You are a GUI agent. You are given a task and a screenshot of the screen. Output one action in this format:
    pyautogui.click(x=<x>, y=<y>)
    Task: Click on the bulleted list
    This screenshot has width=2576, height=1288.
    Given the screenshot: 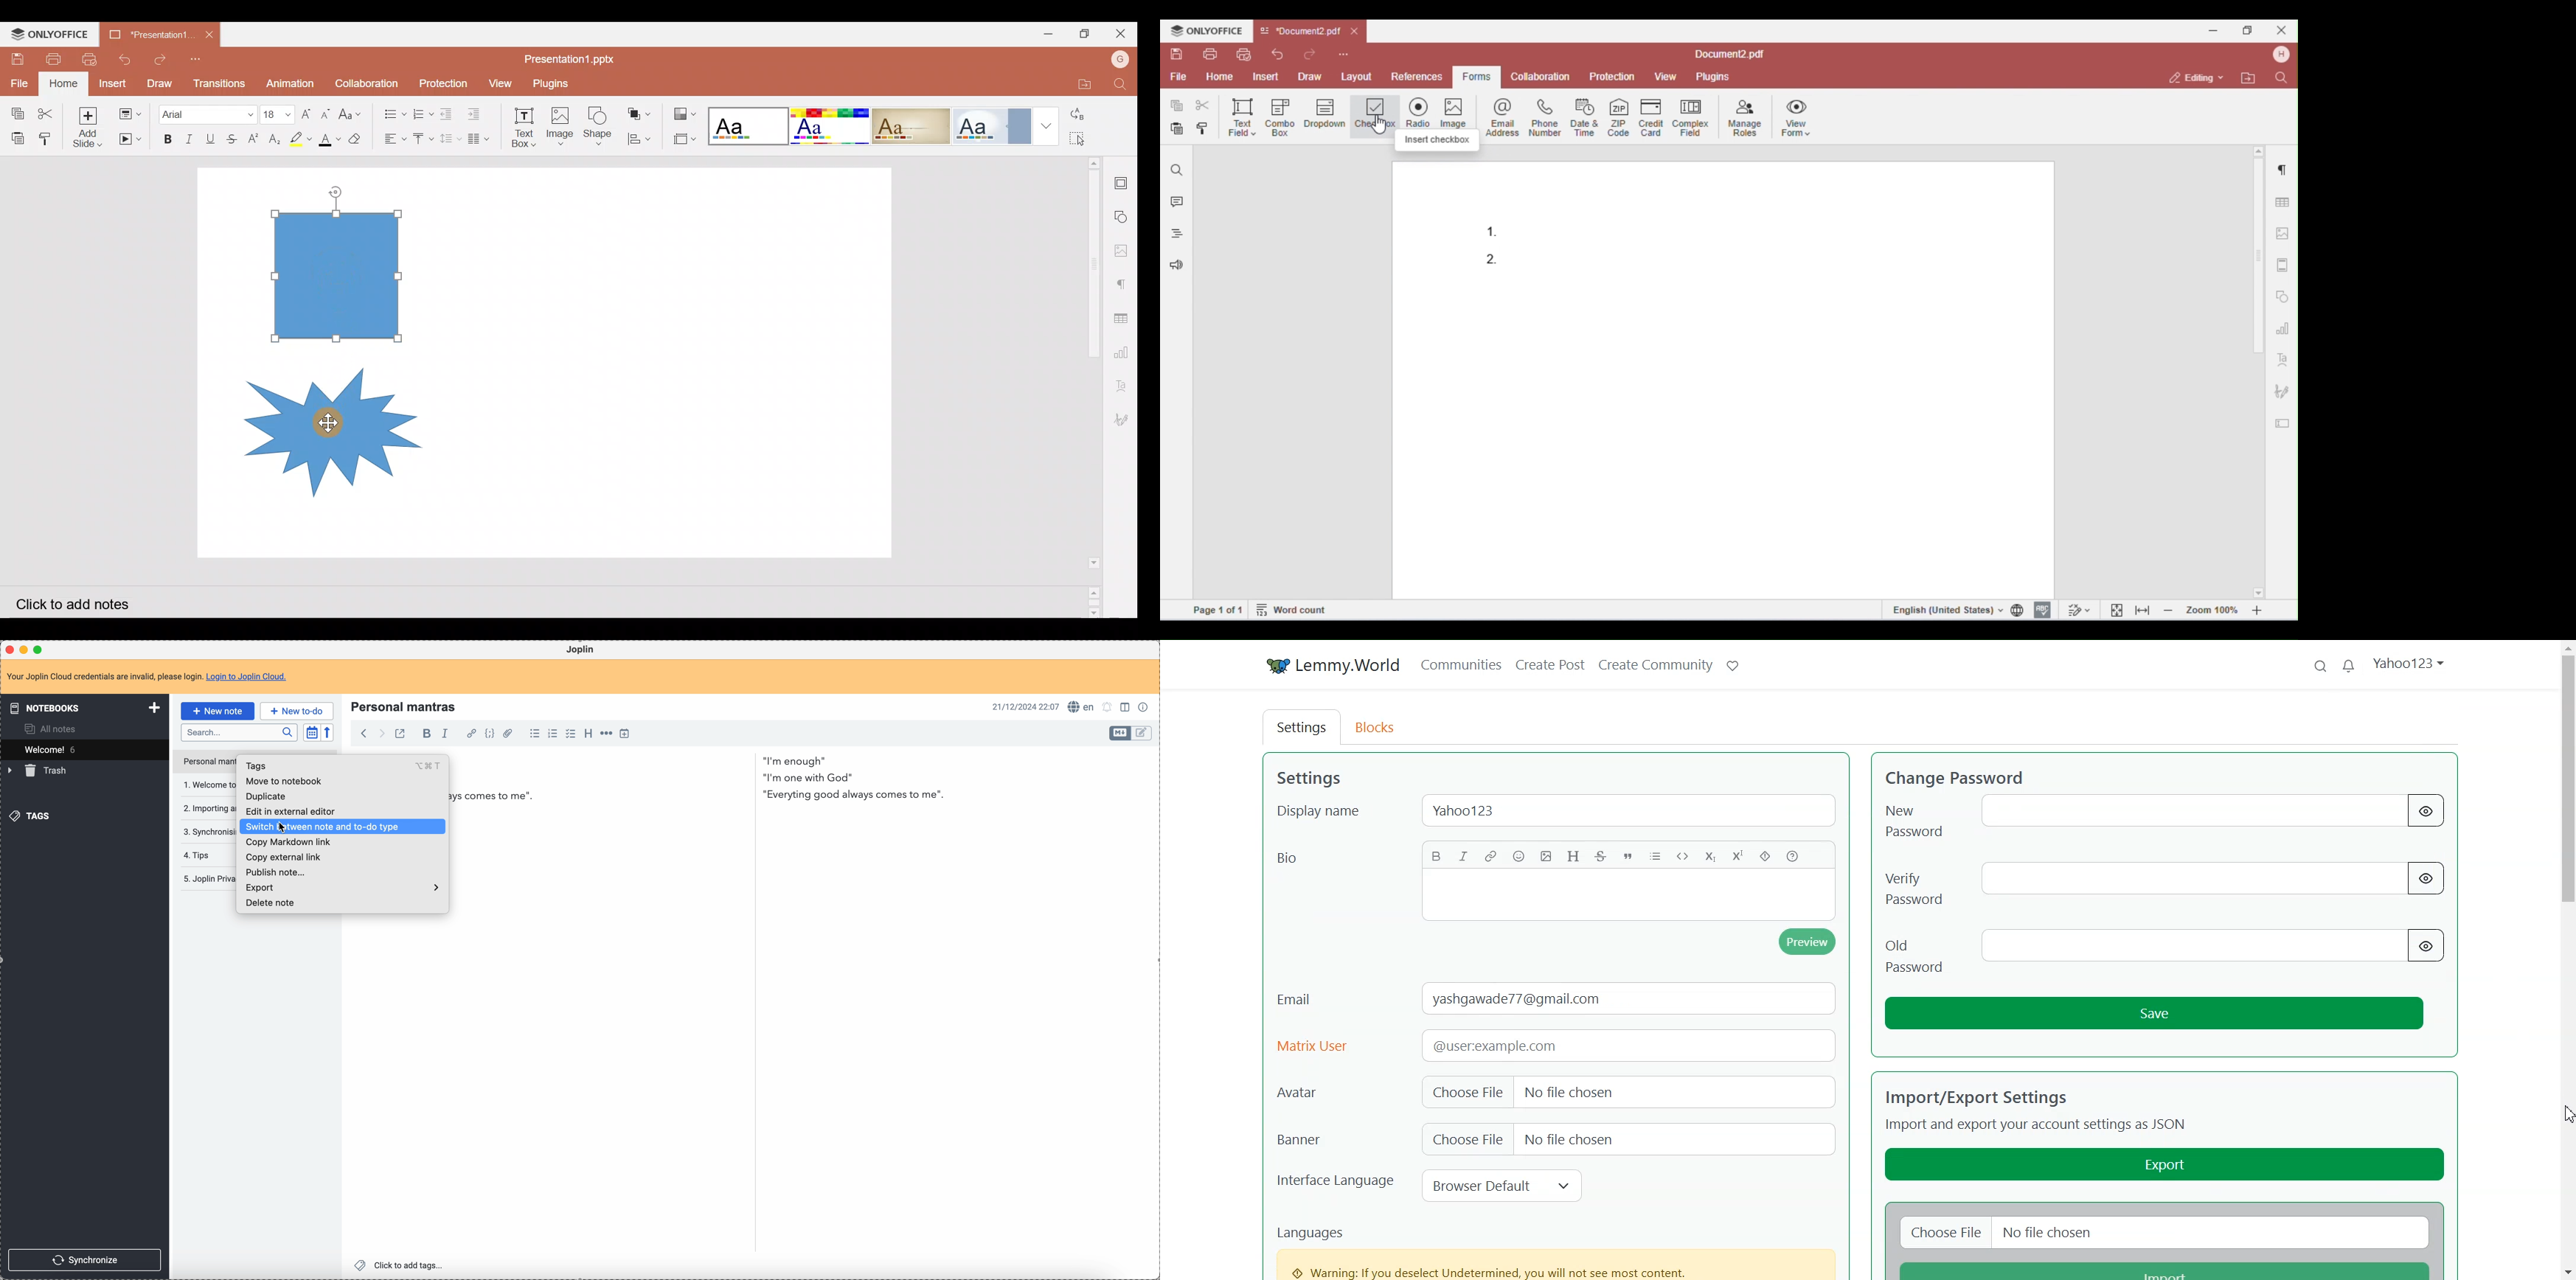 What is the action you would take?
    pyautogui.click(x=532, y=733)
    